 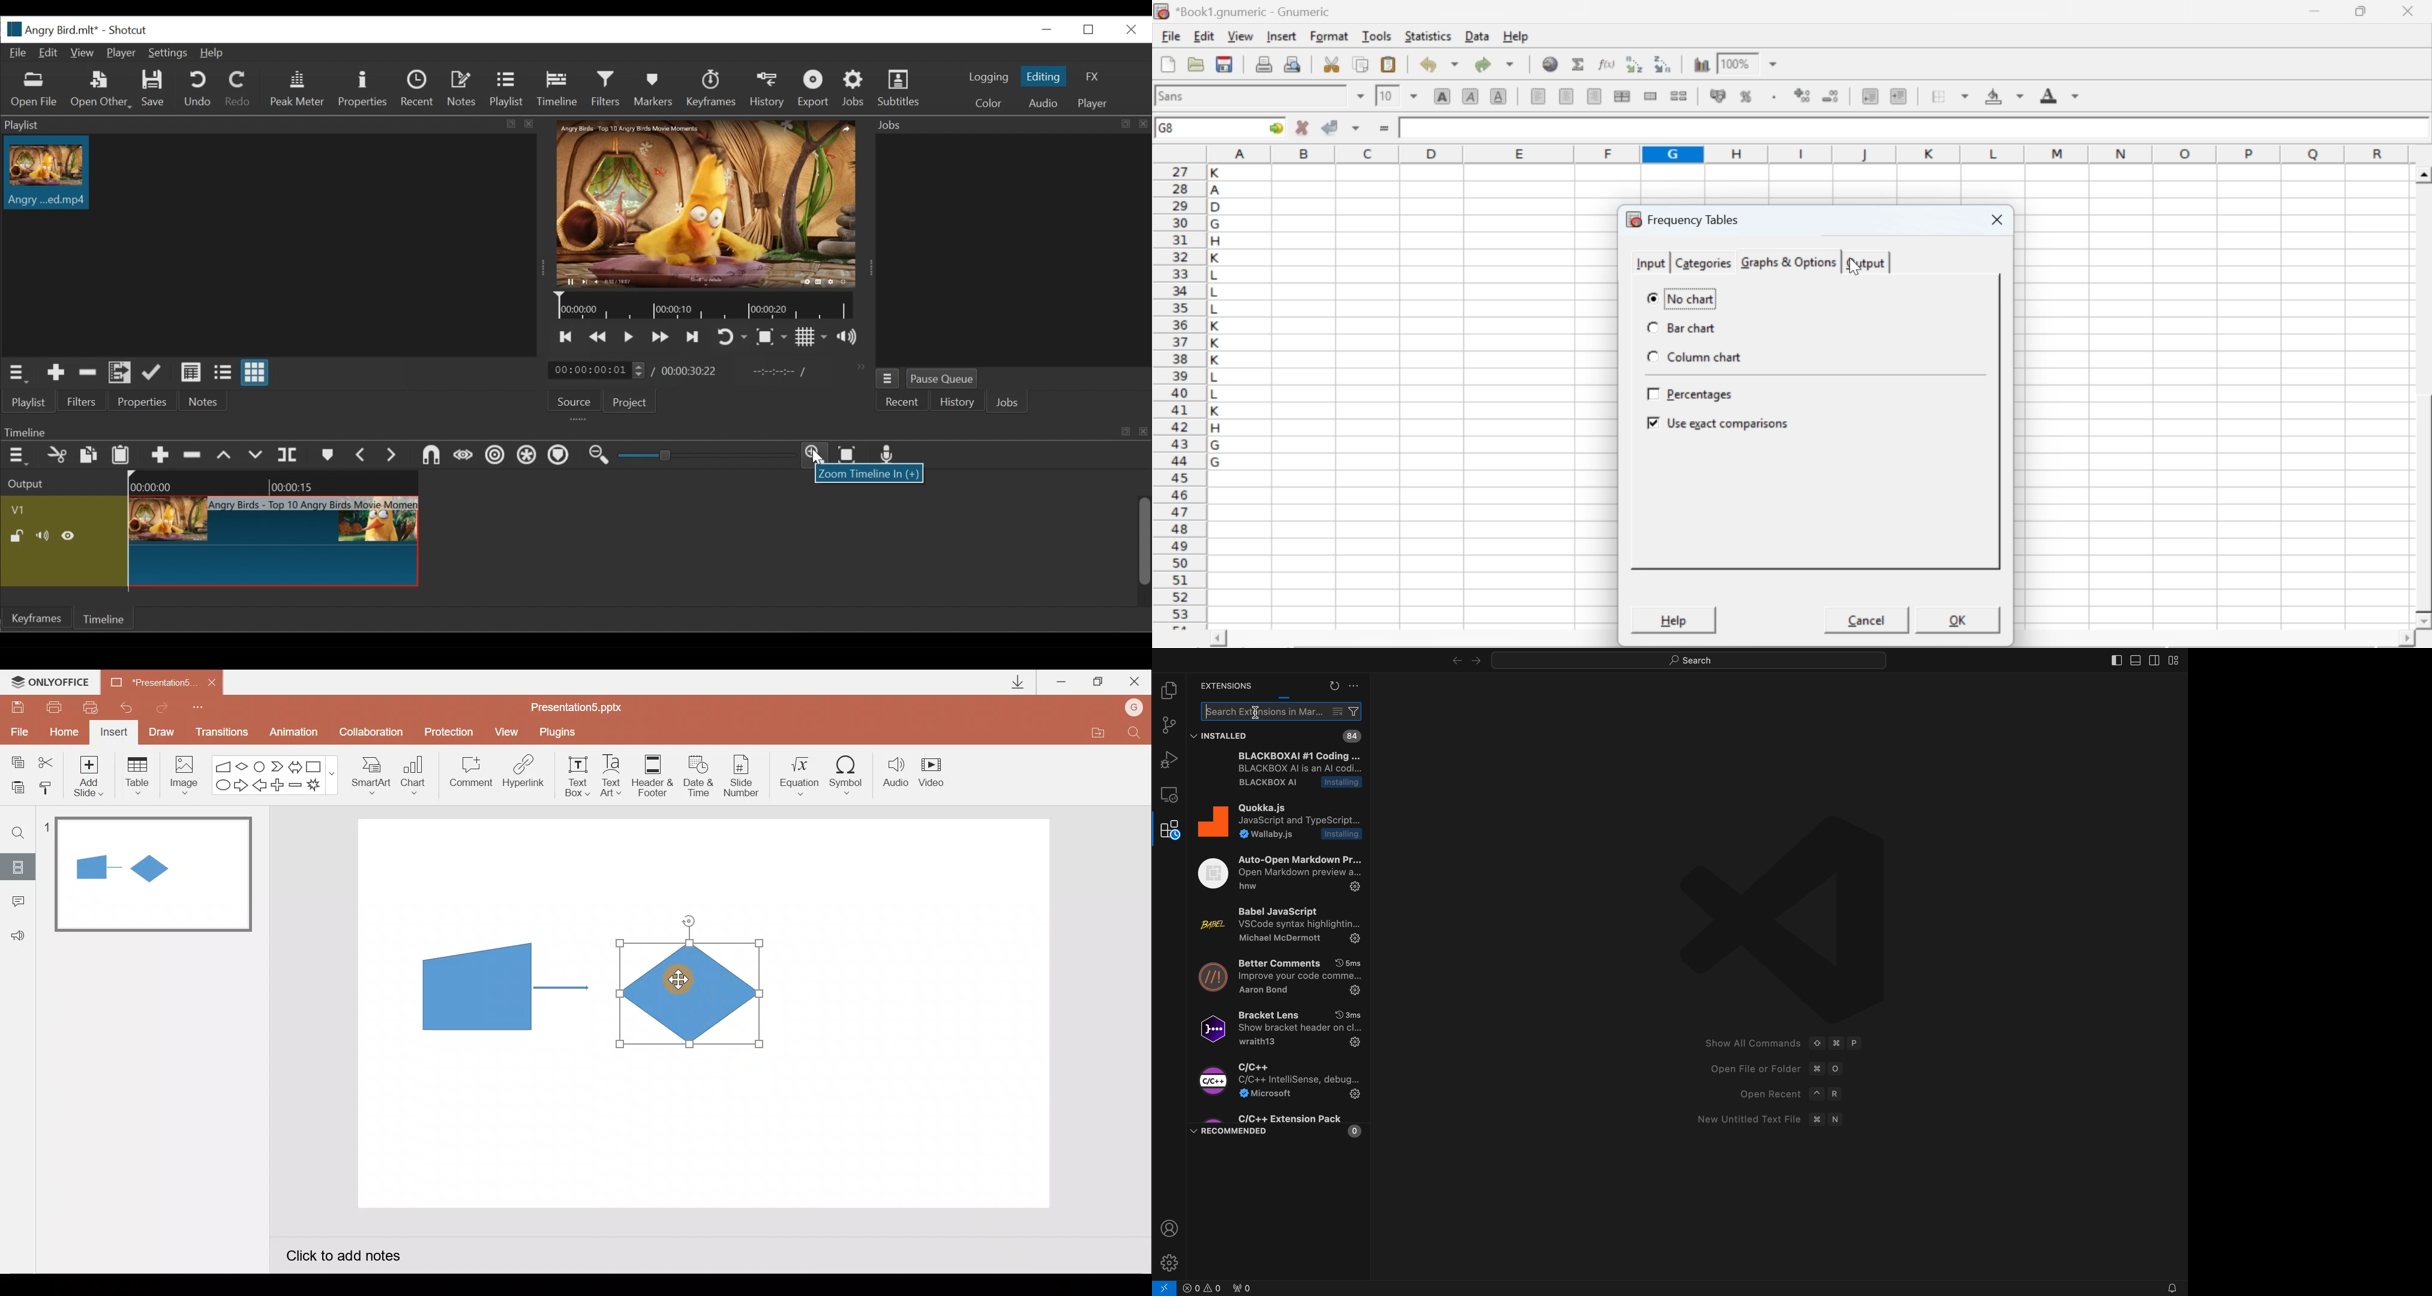 I want to click on Cursor, so click(x=674, y=981).